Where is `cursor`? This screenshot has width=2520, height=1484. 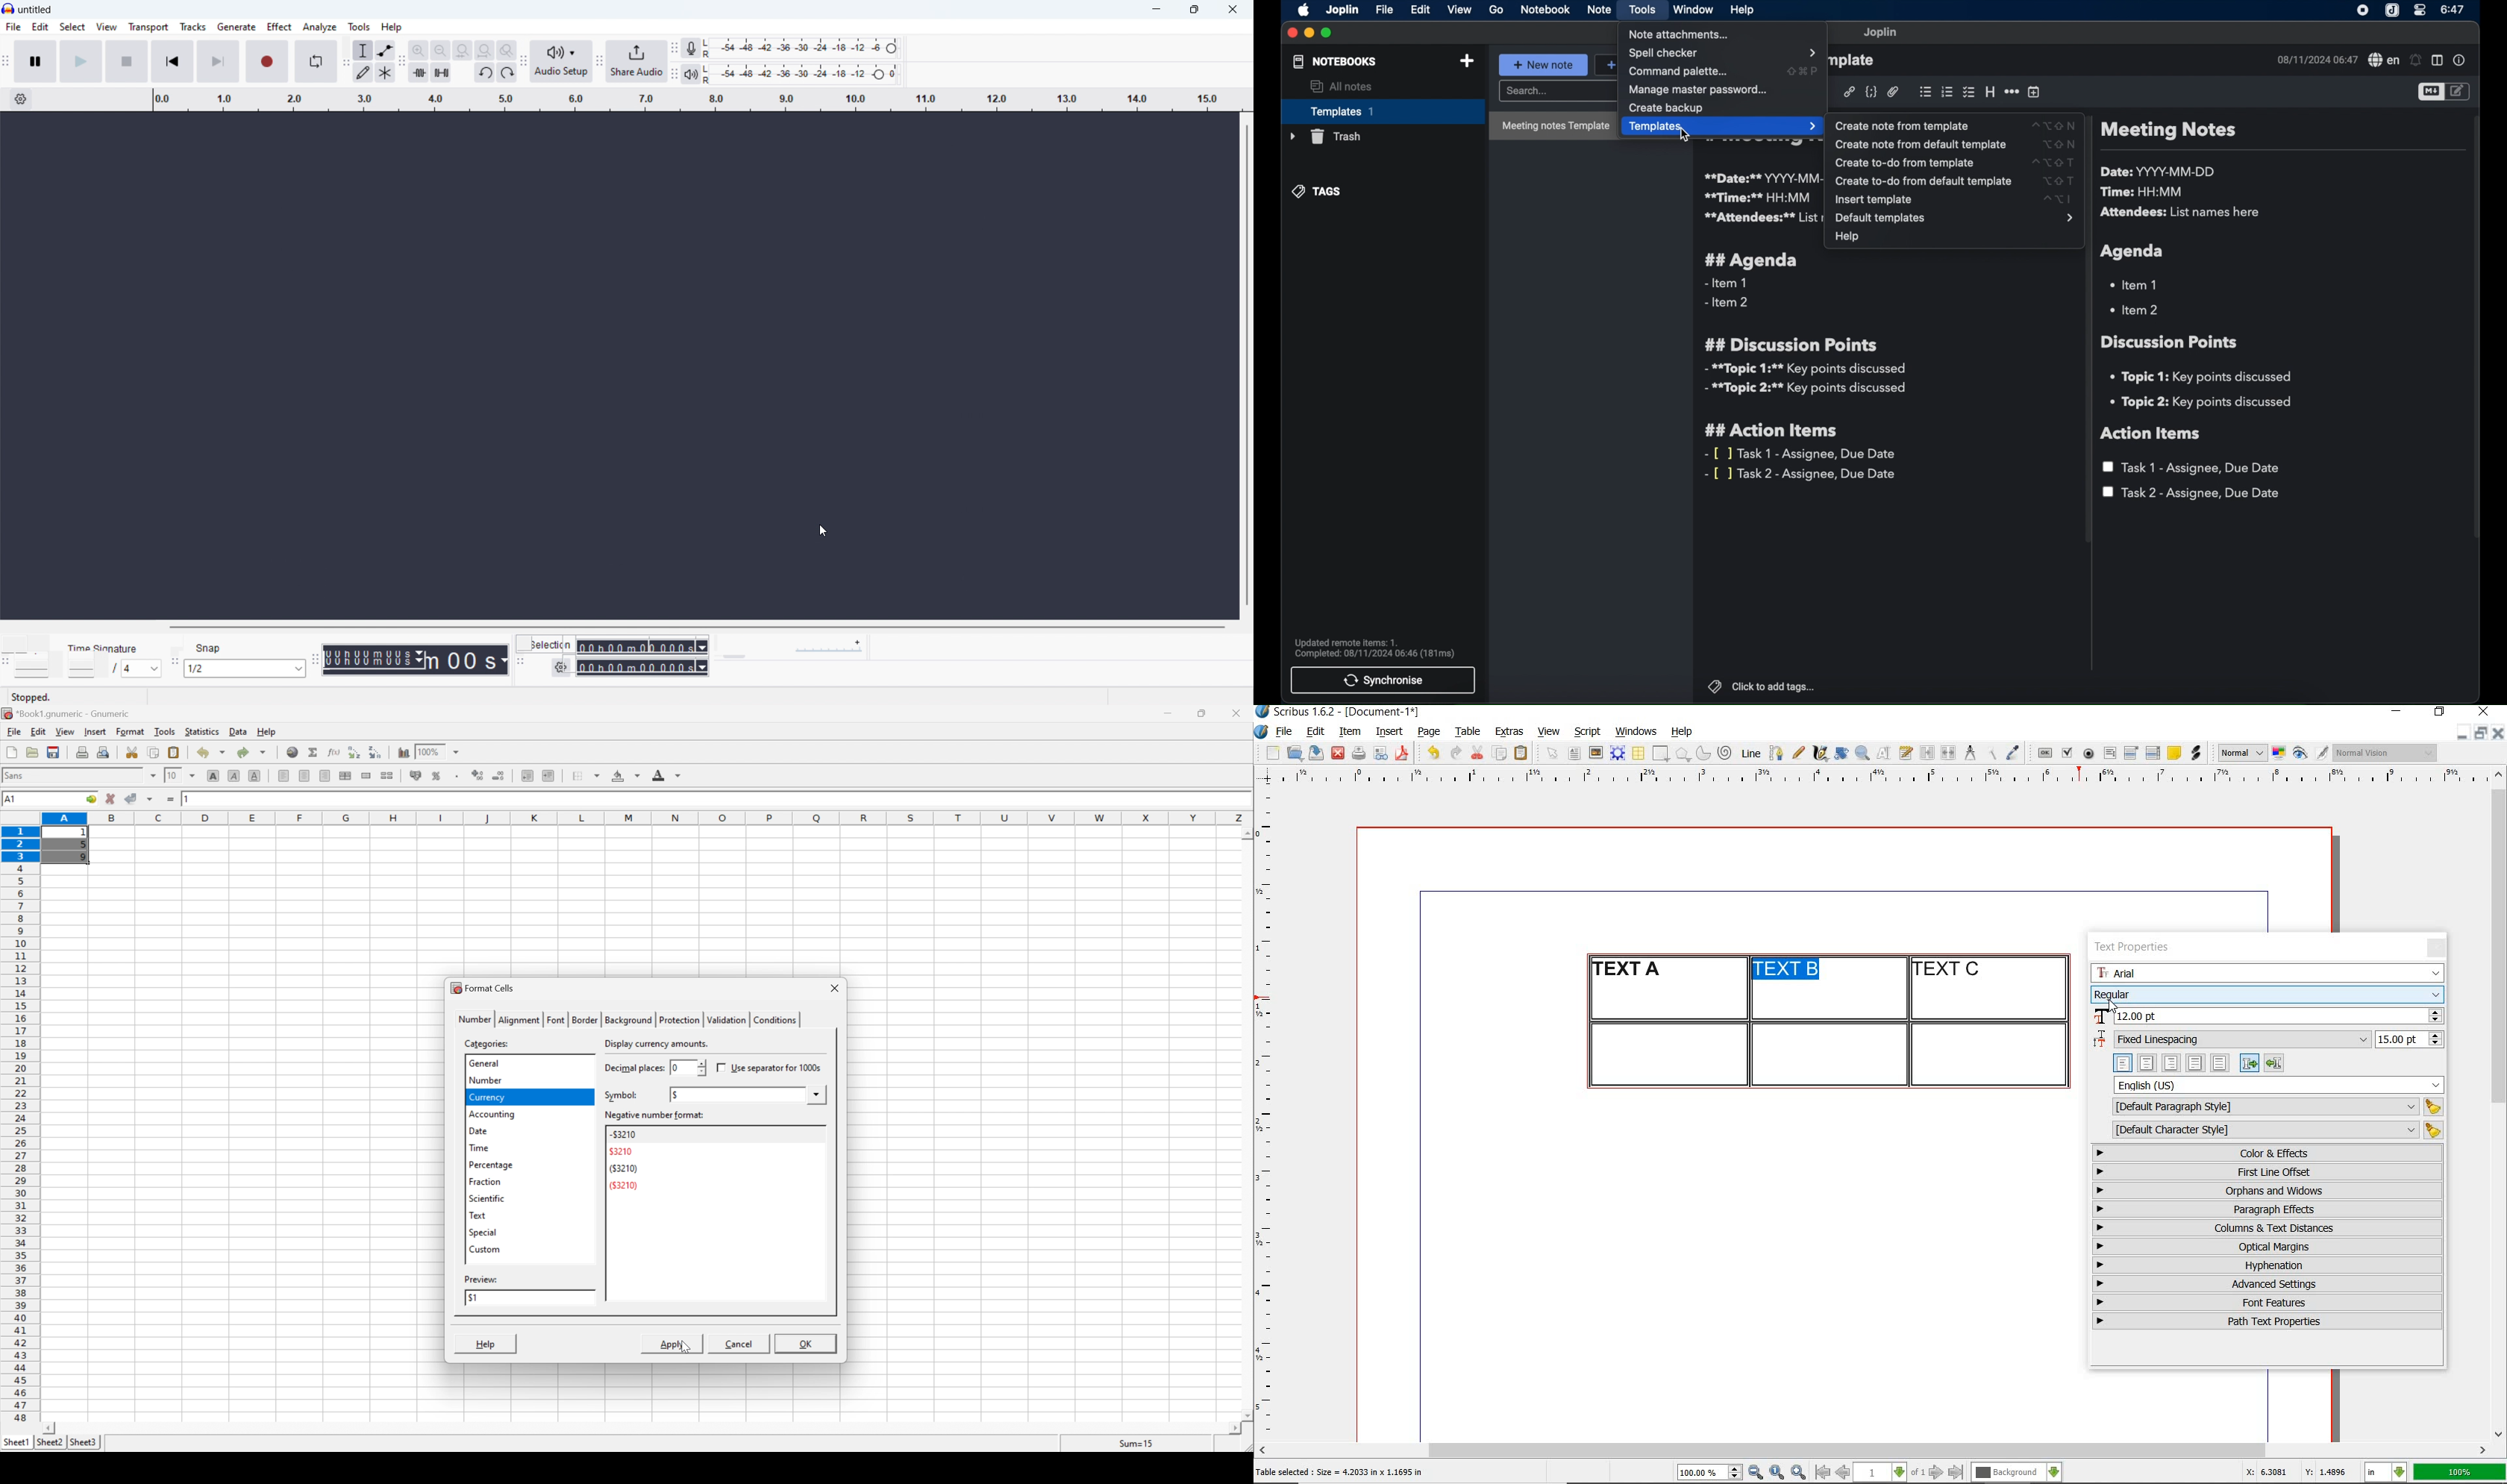 cursor is located at coordinates (686, 1348).